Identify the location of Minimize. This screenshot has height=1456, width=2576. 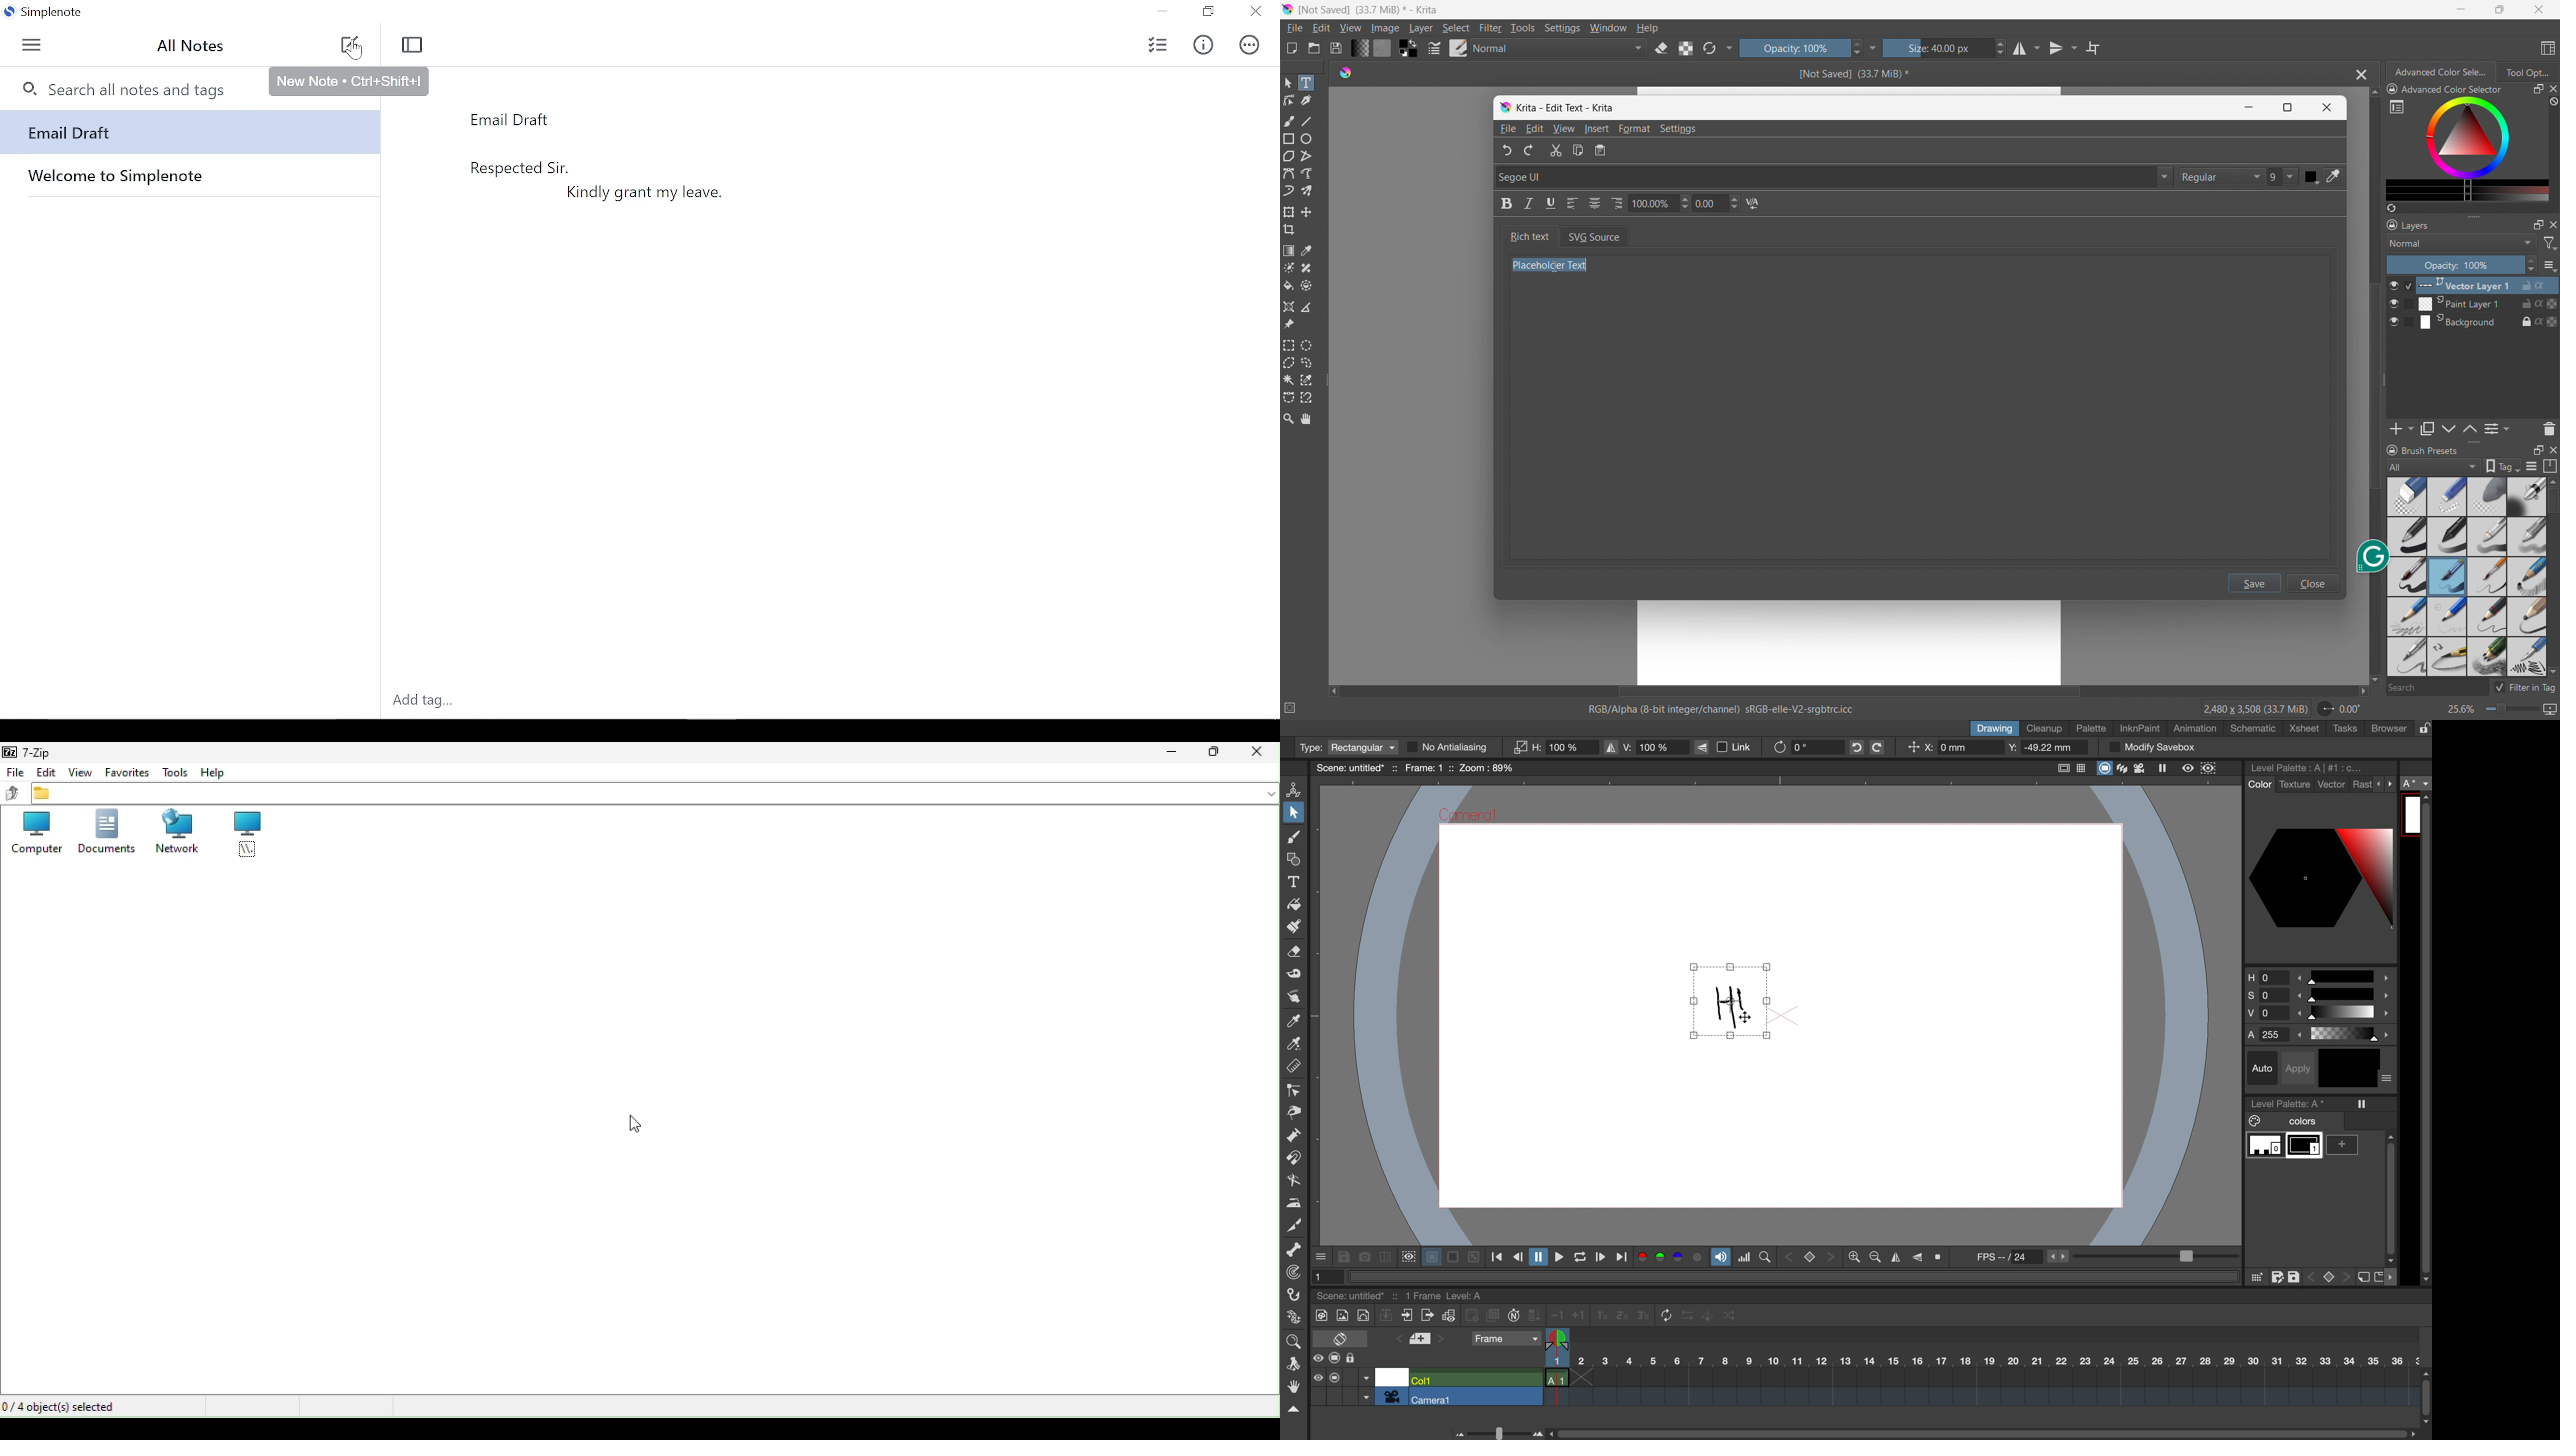
(1163, 12).